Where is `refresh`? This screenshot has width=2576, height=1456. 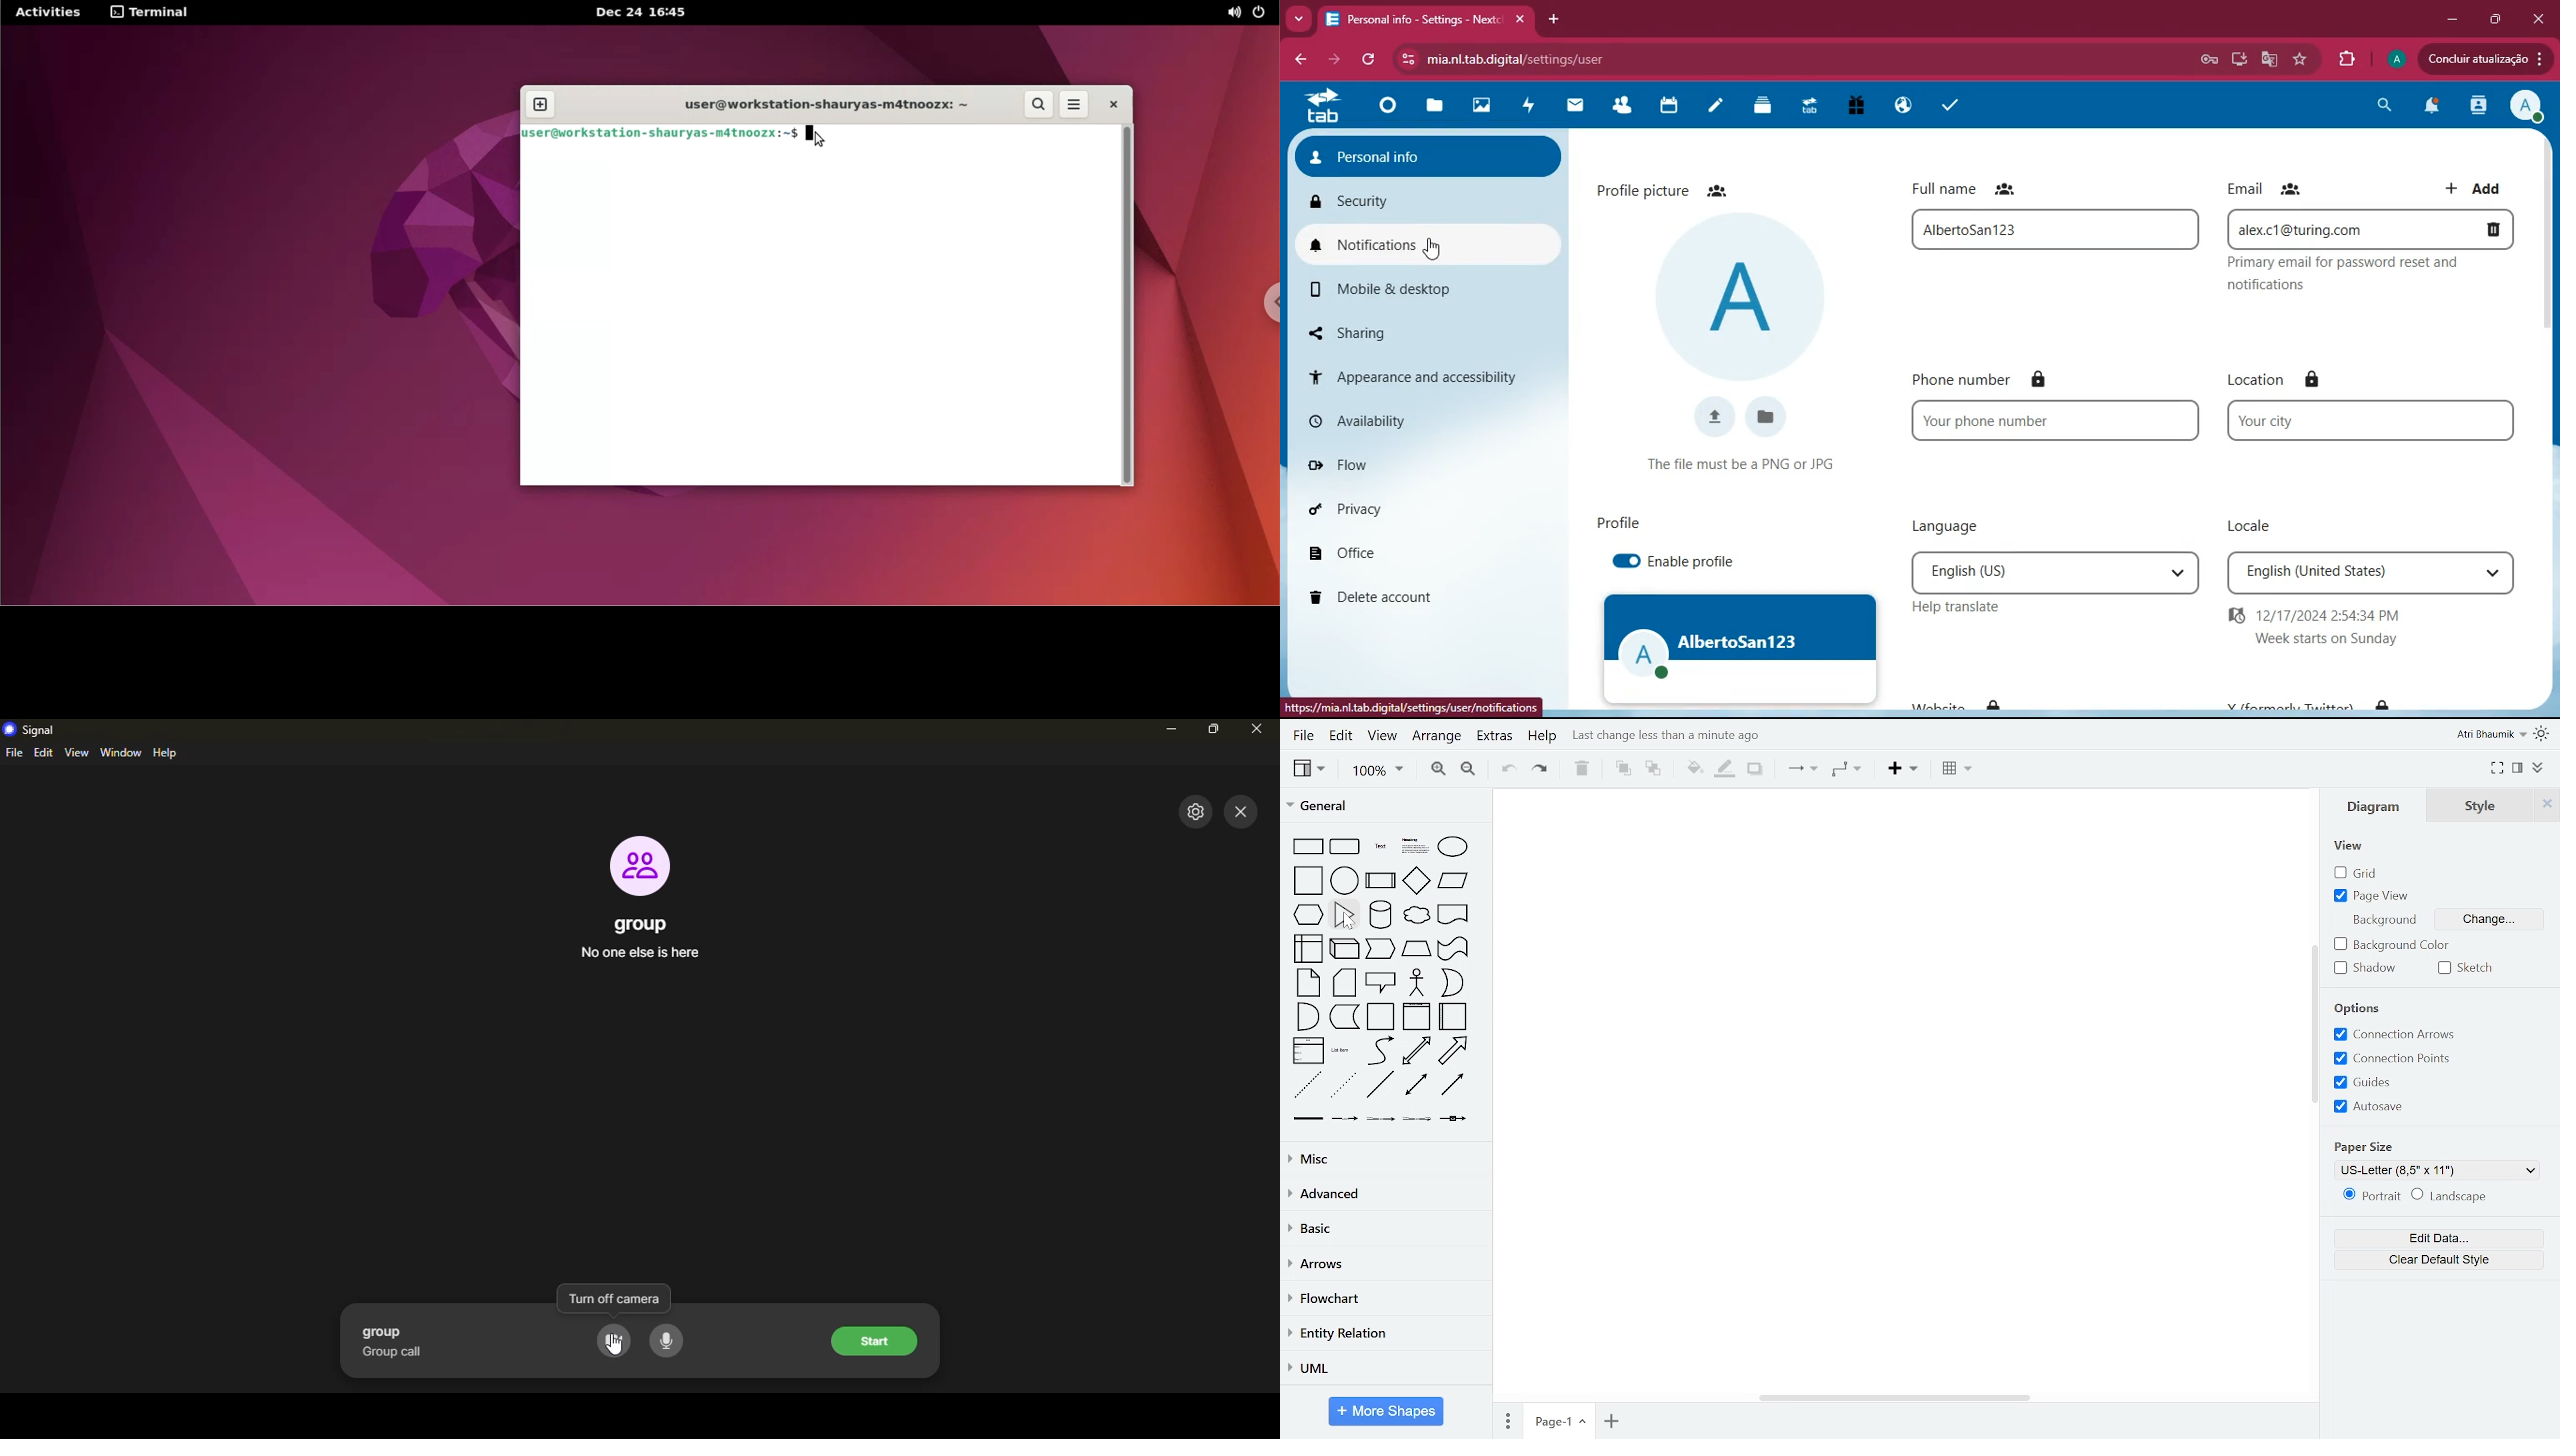
refresh is located at coordinates (1371, 59).